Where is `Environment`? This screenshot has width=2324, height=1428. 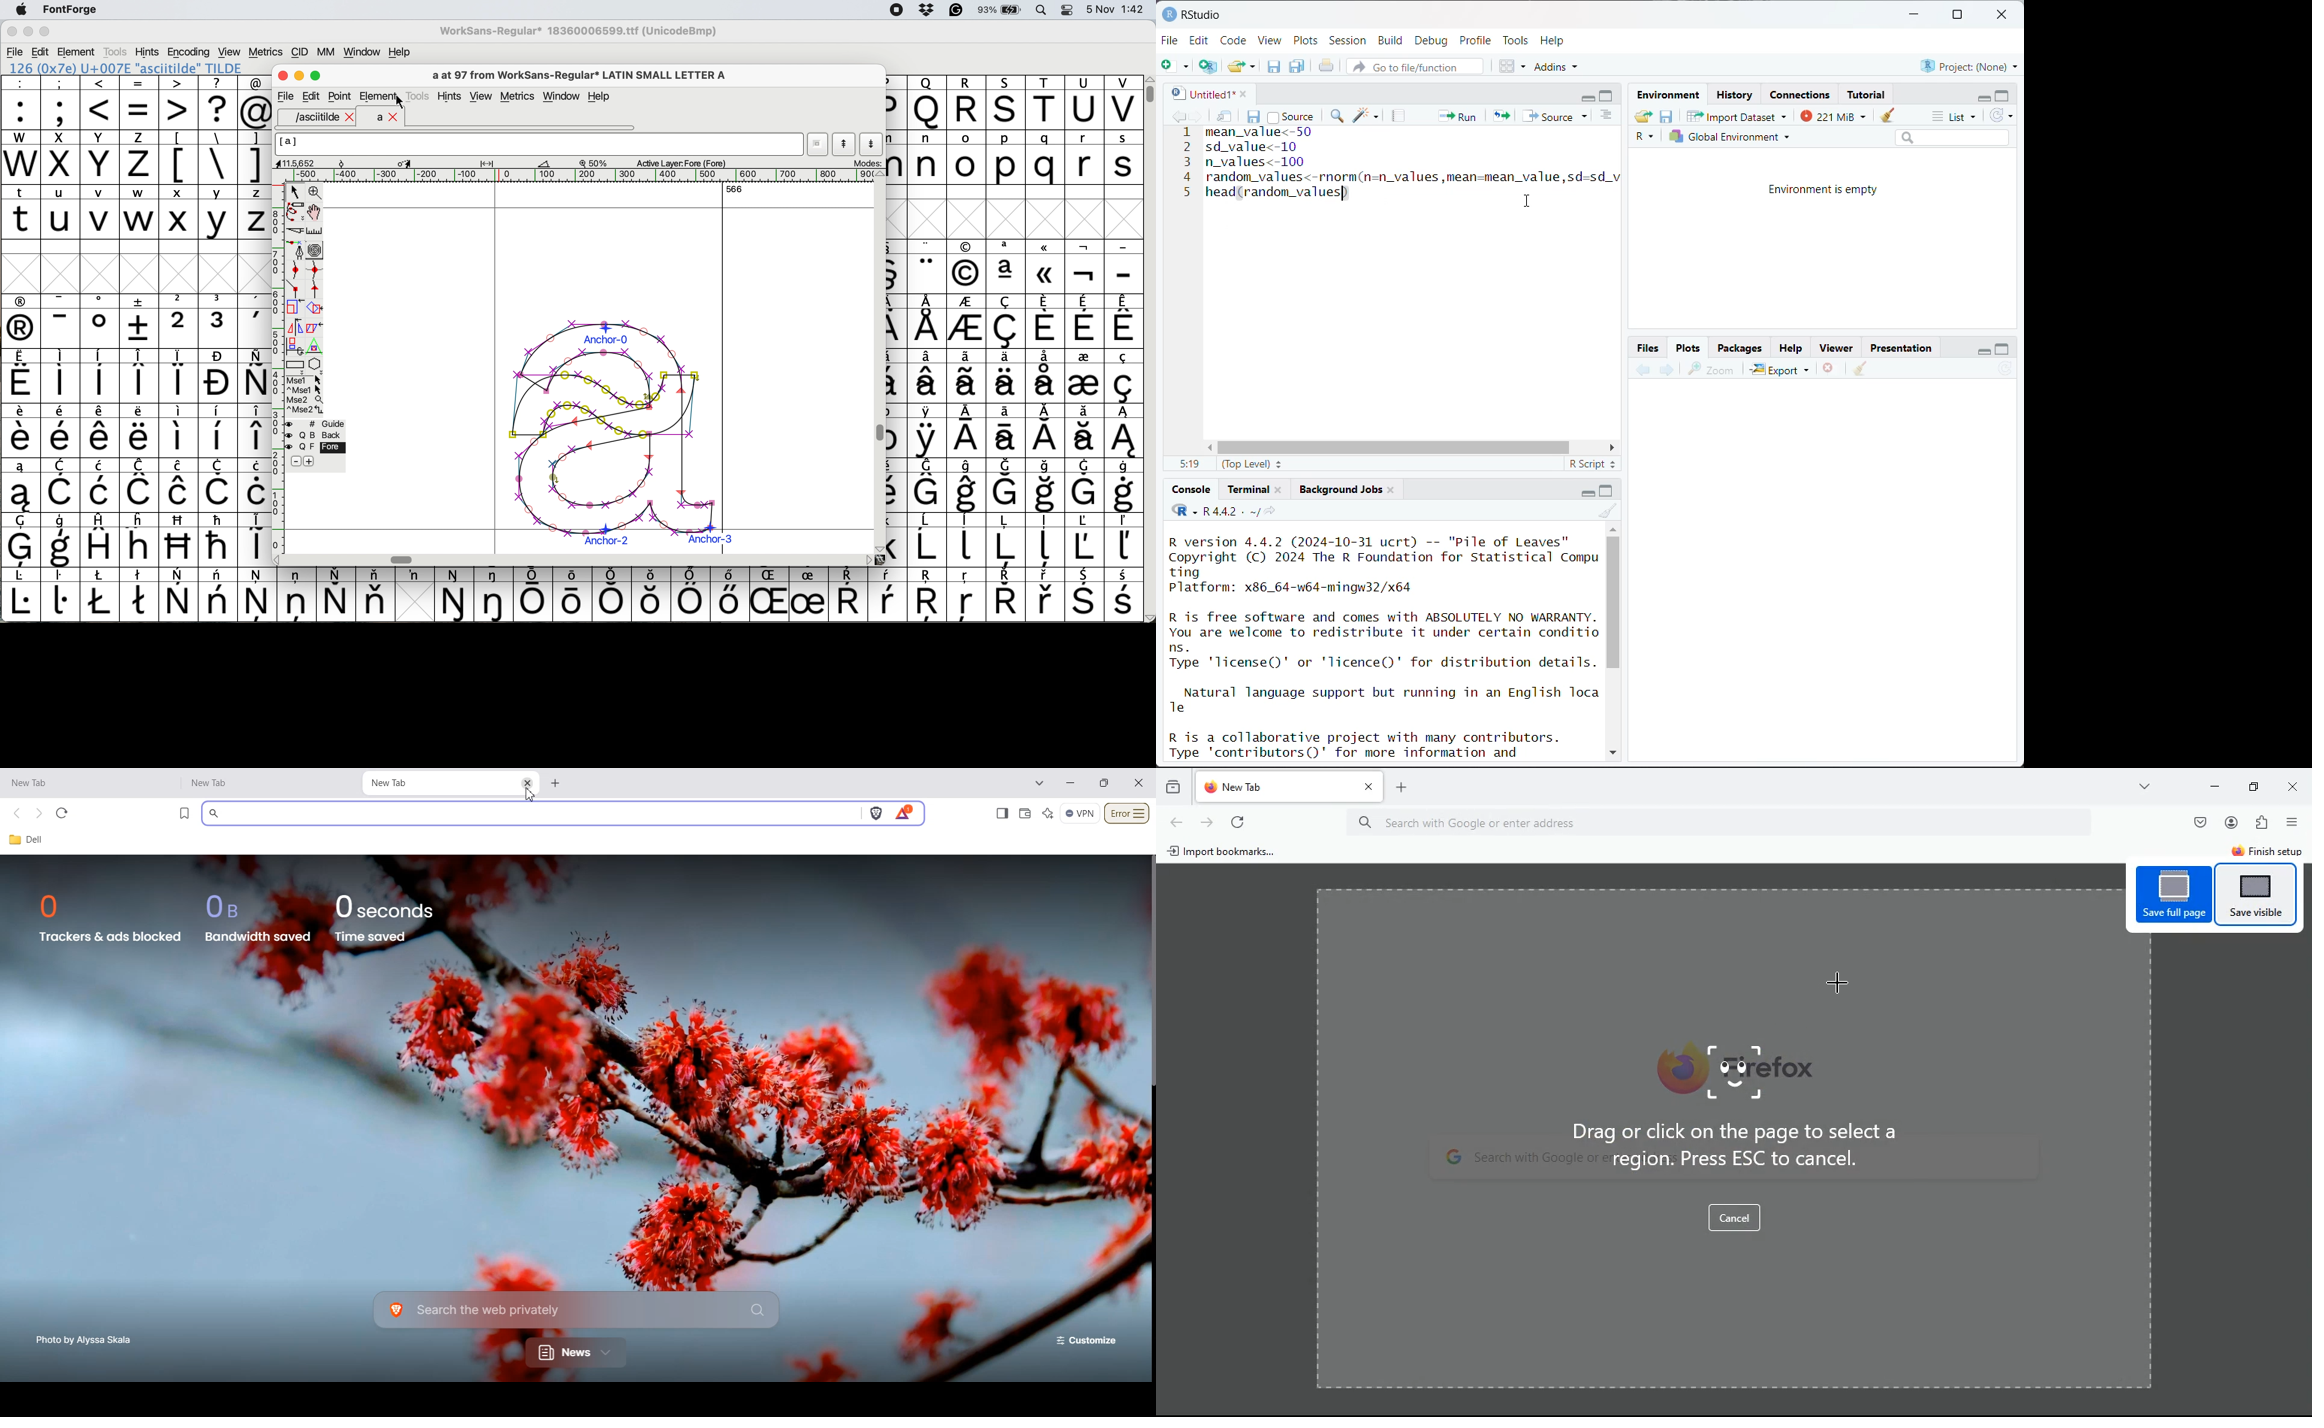
Environment is located at coordinates (1672, 95).